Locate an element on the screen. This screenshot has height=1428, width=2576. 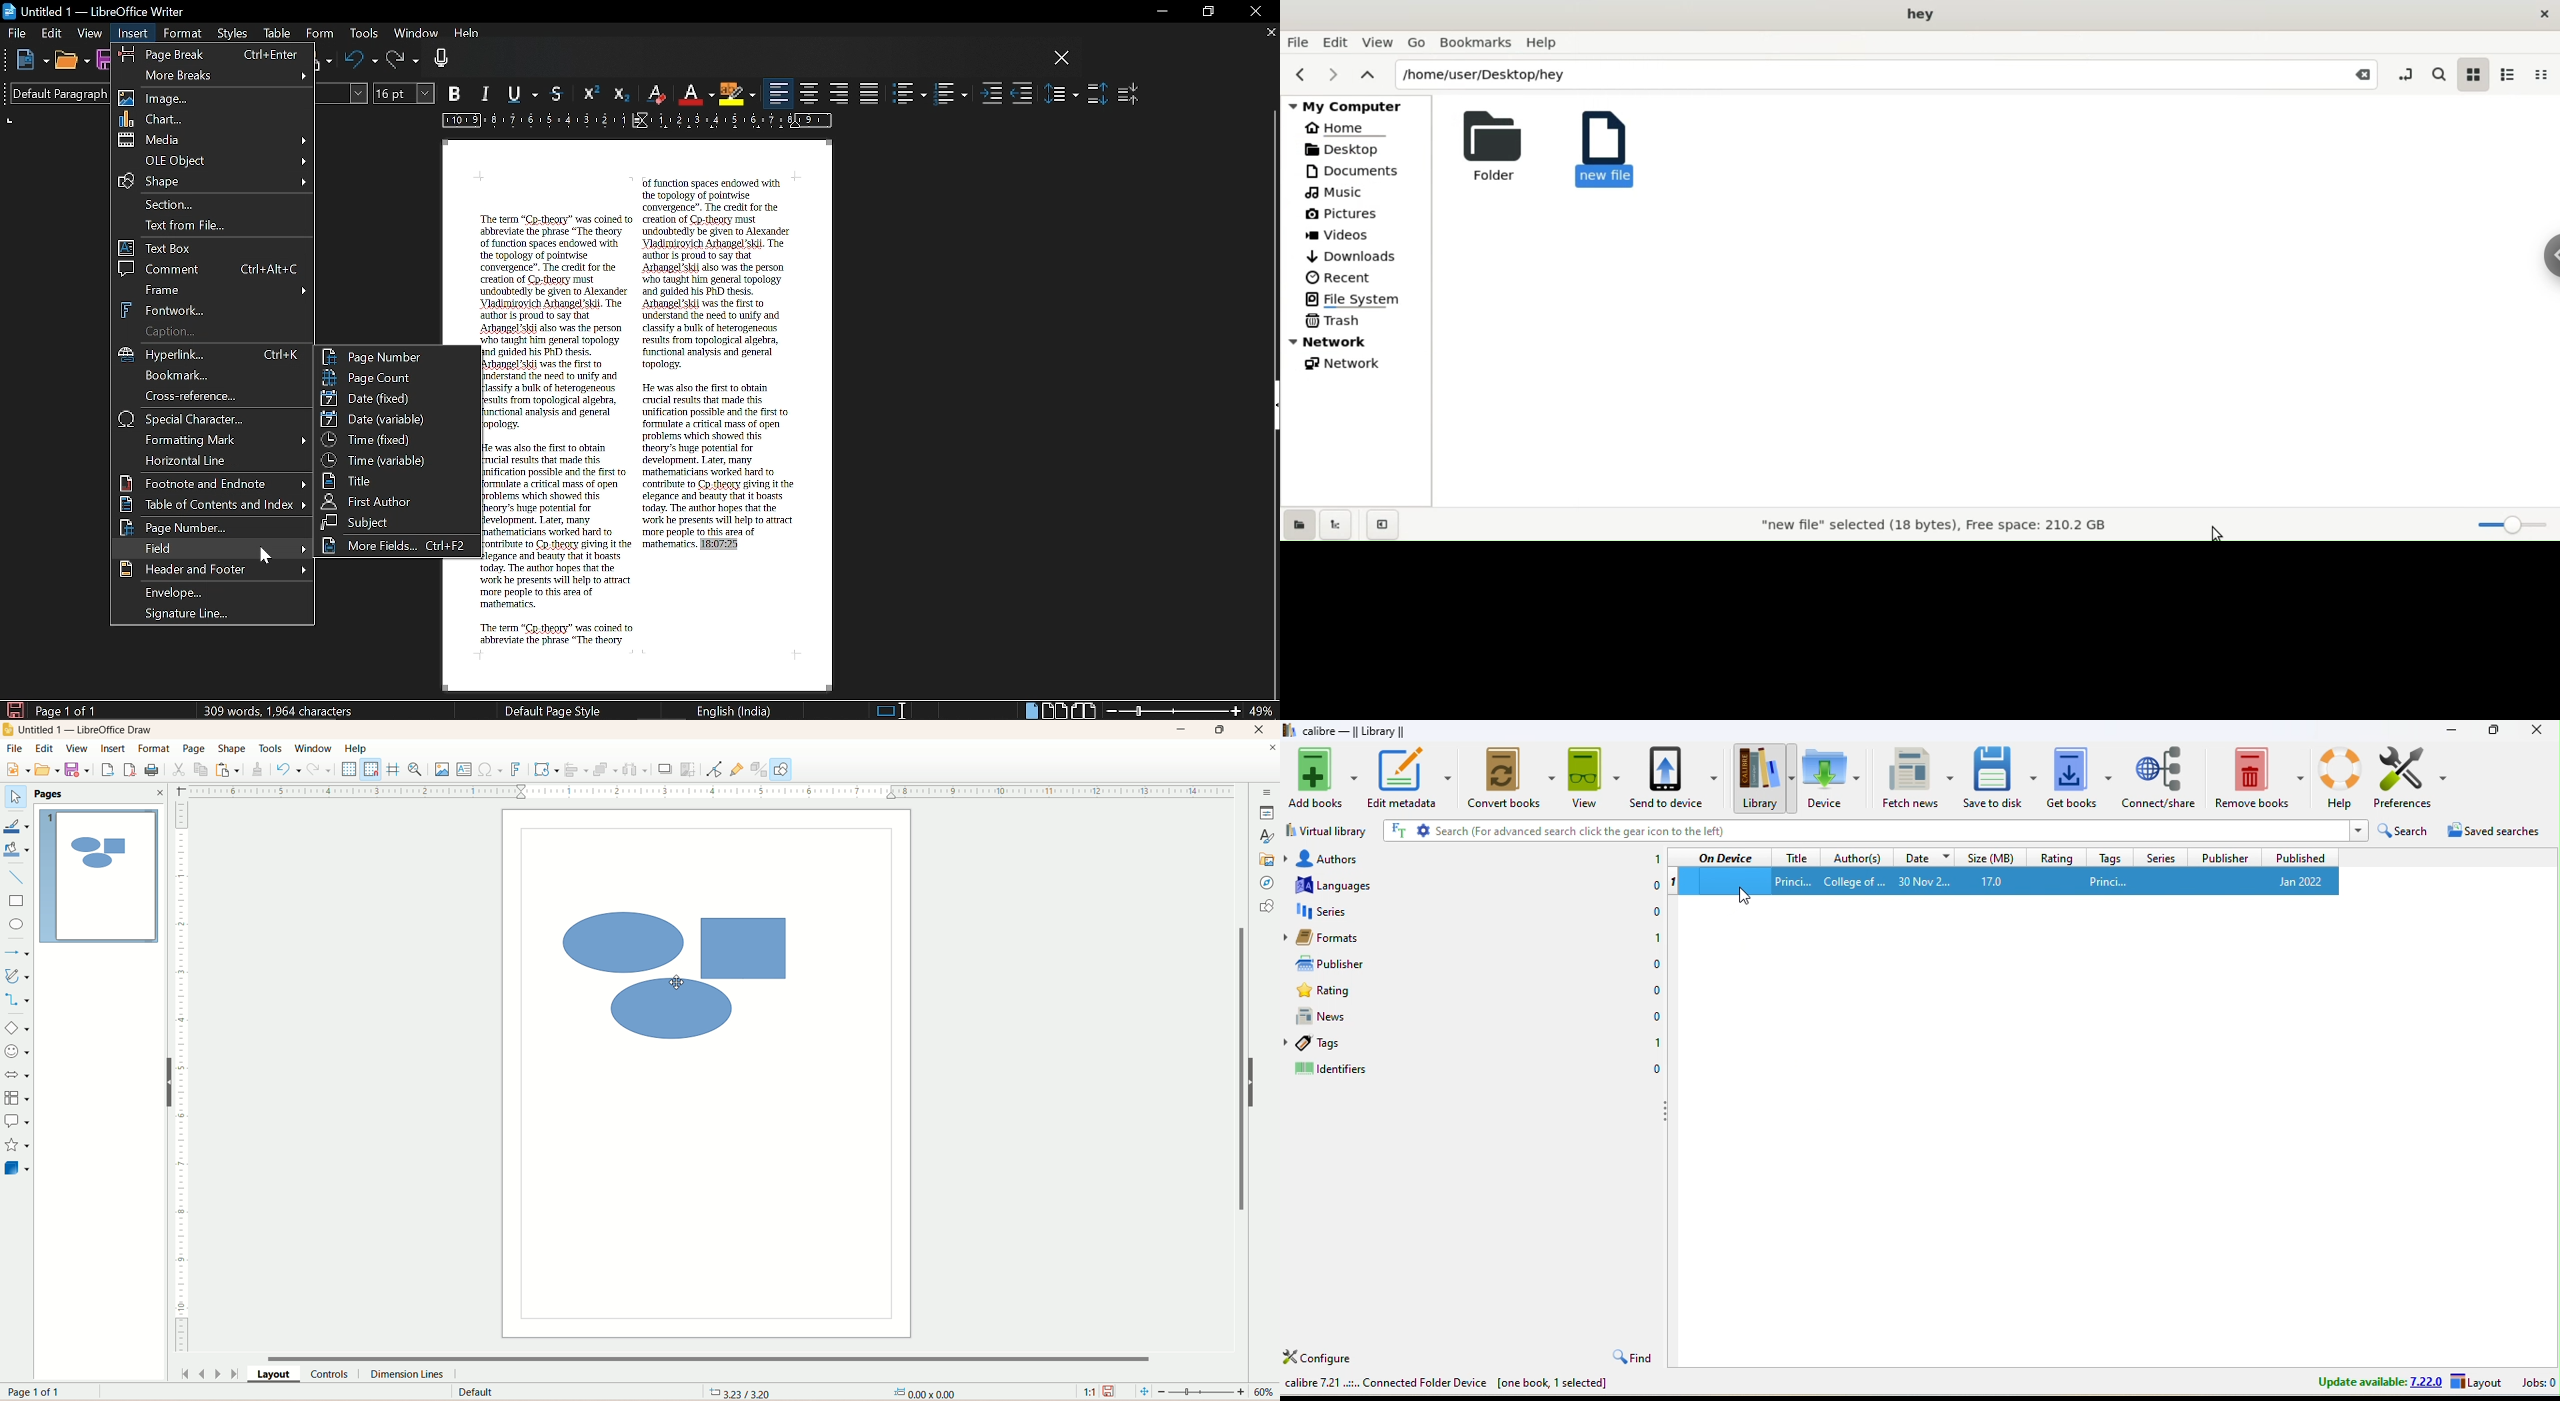
anchor point is located at coordinates (921, 1393).